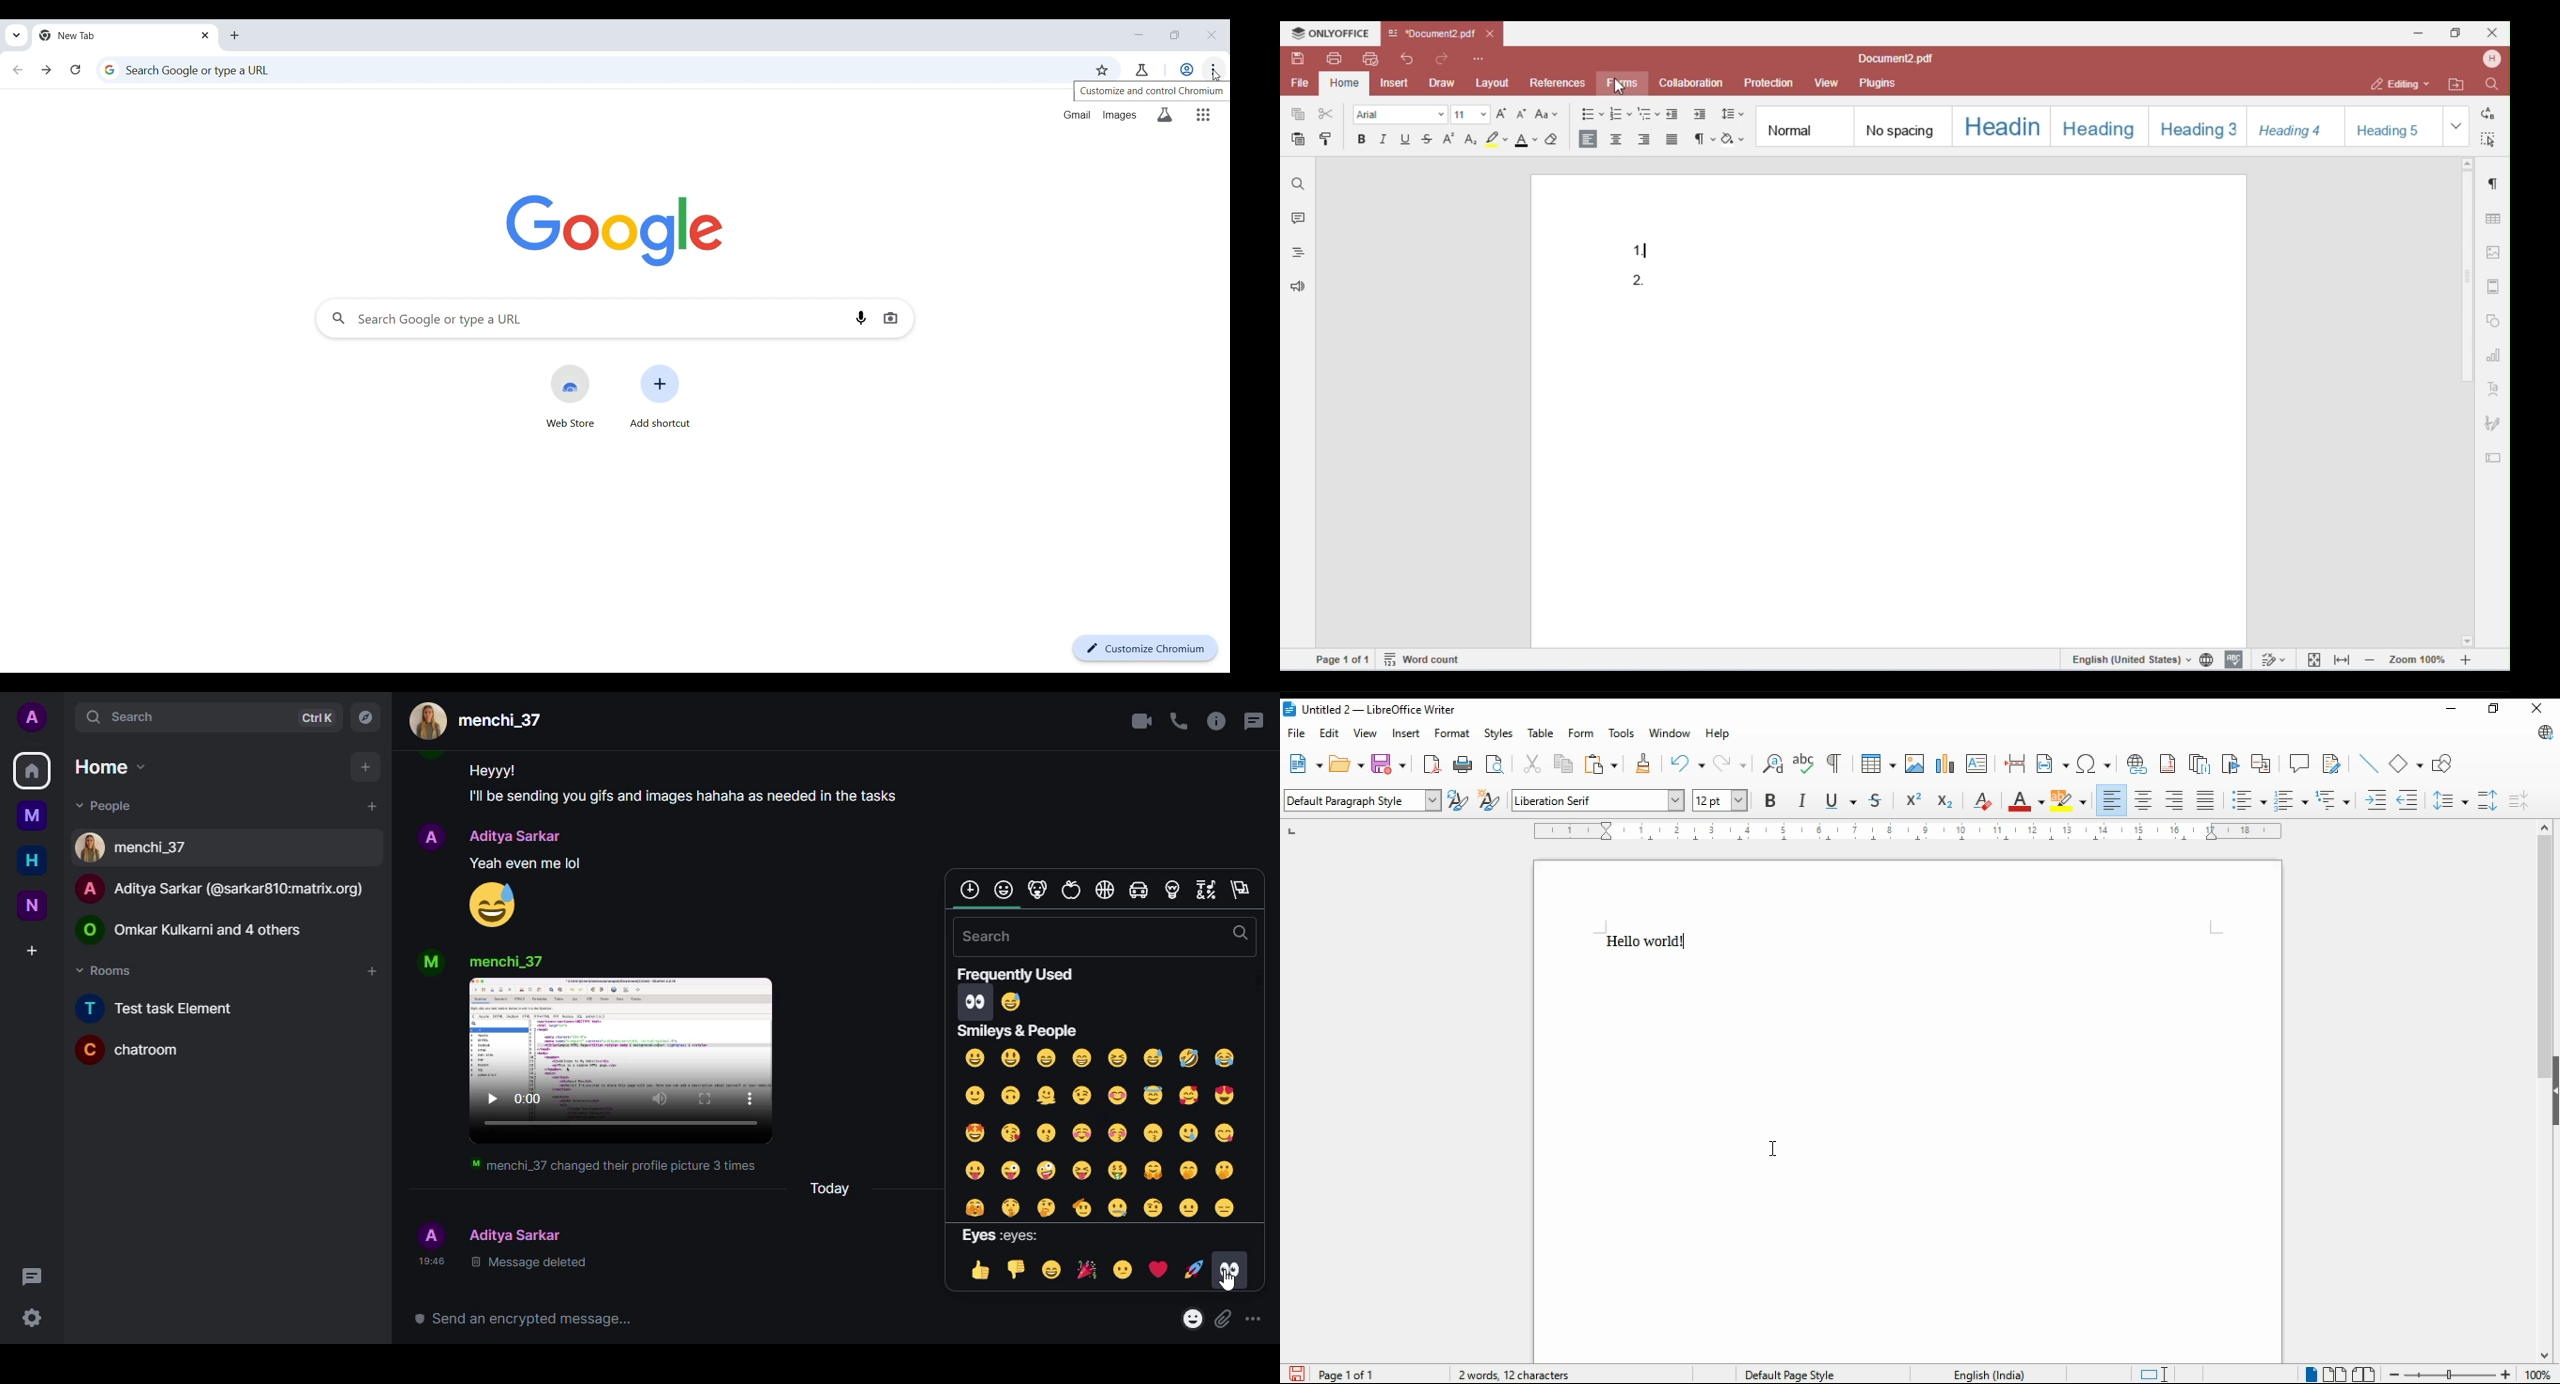 The height and width of the screenshot is (1400, 2576). I want to click on ruler, so click(1908, 831).